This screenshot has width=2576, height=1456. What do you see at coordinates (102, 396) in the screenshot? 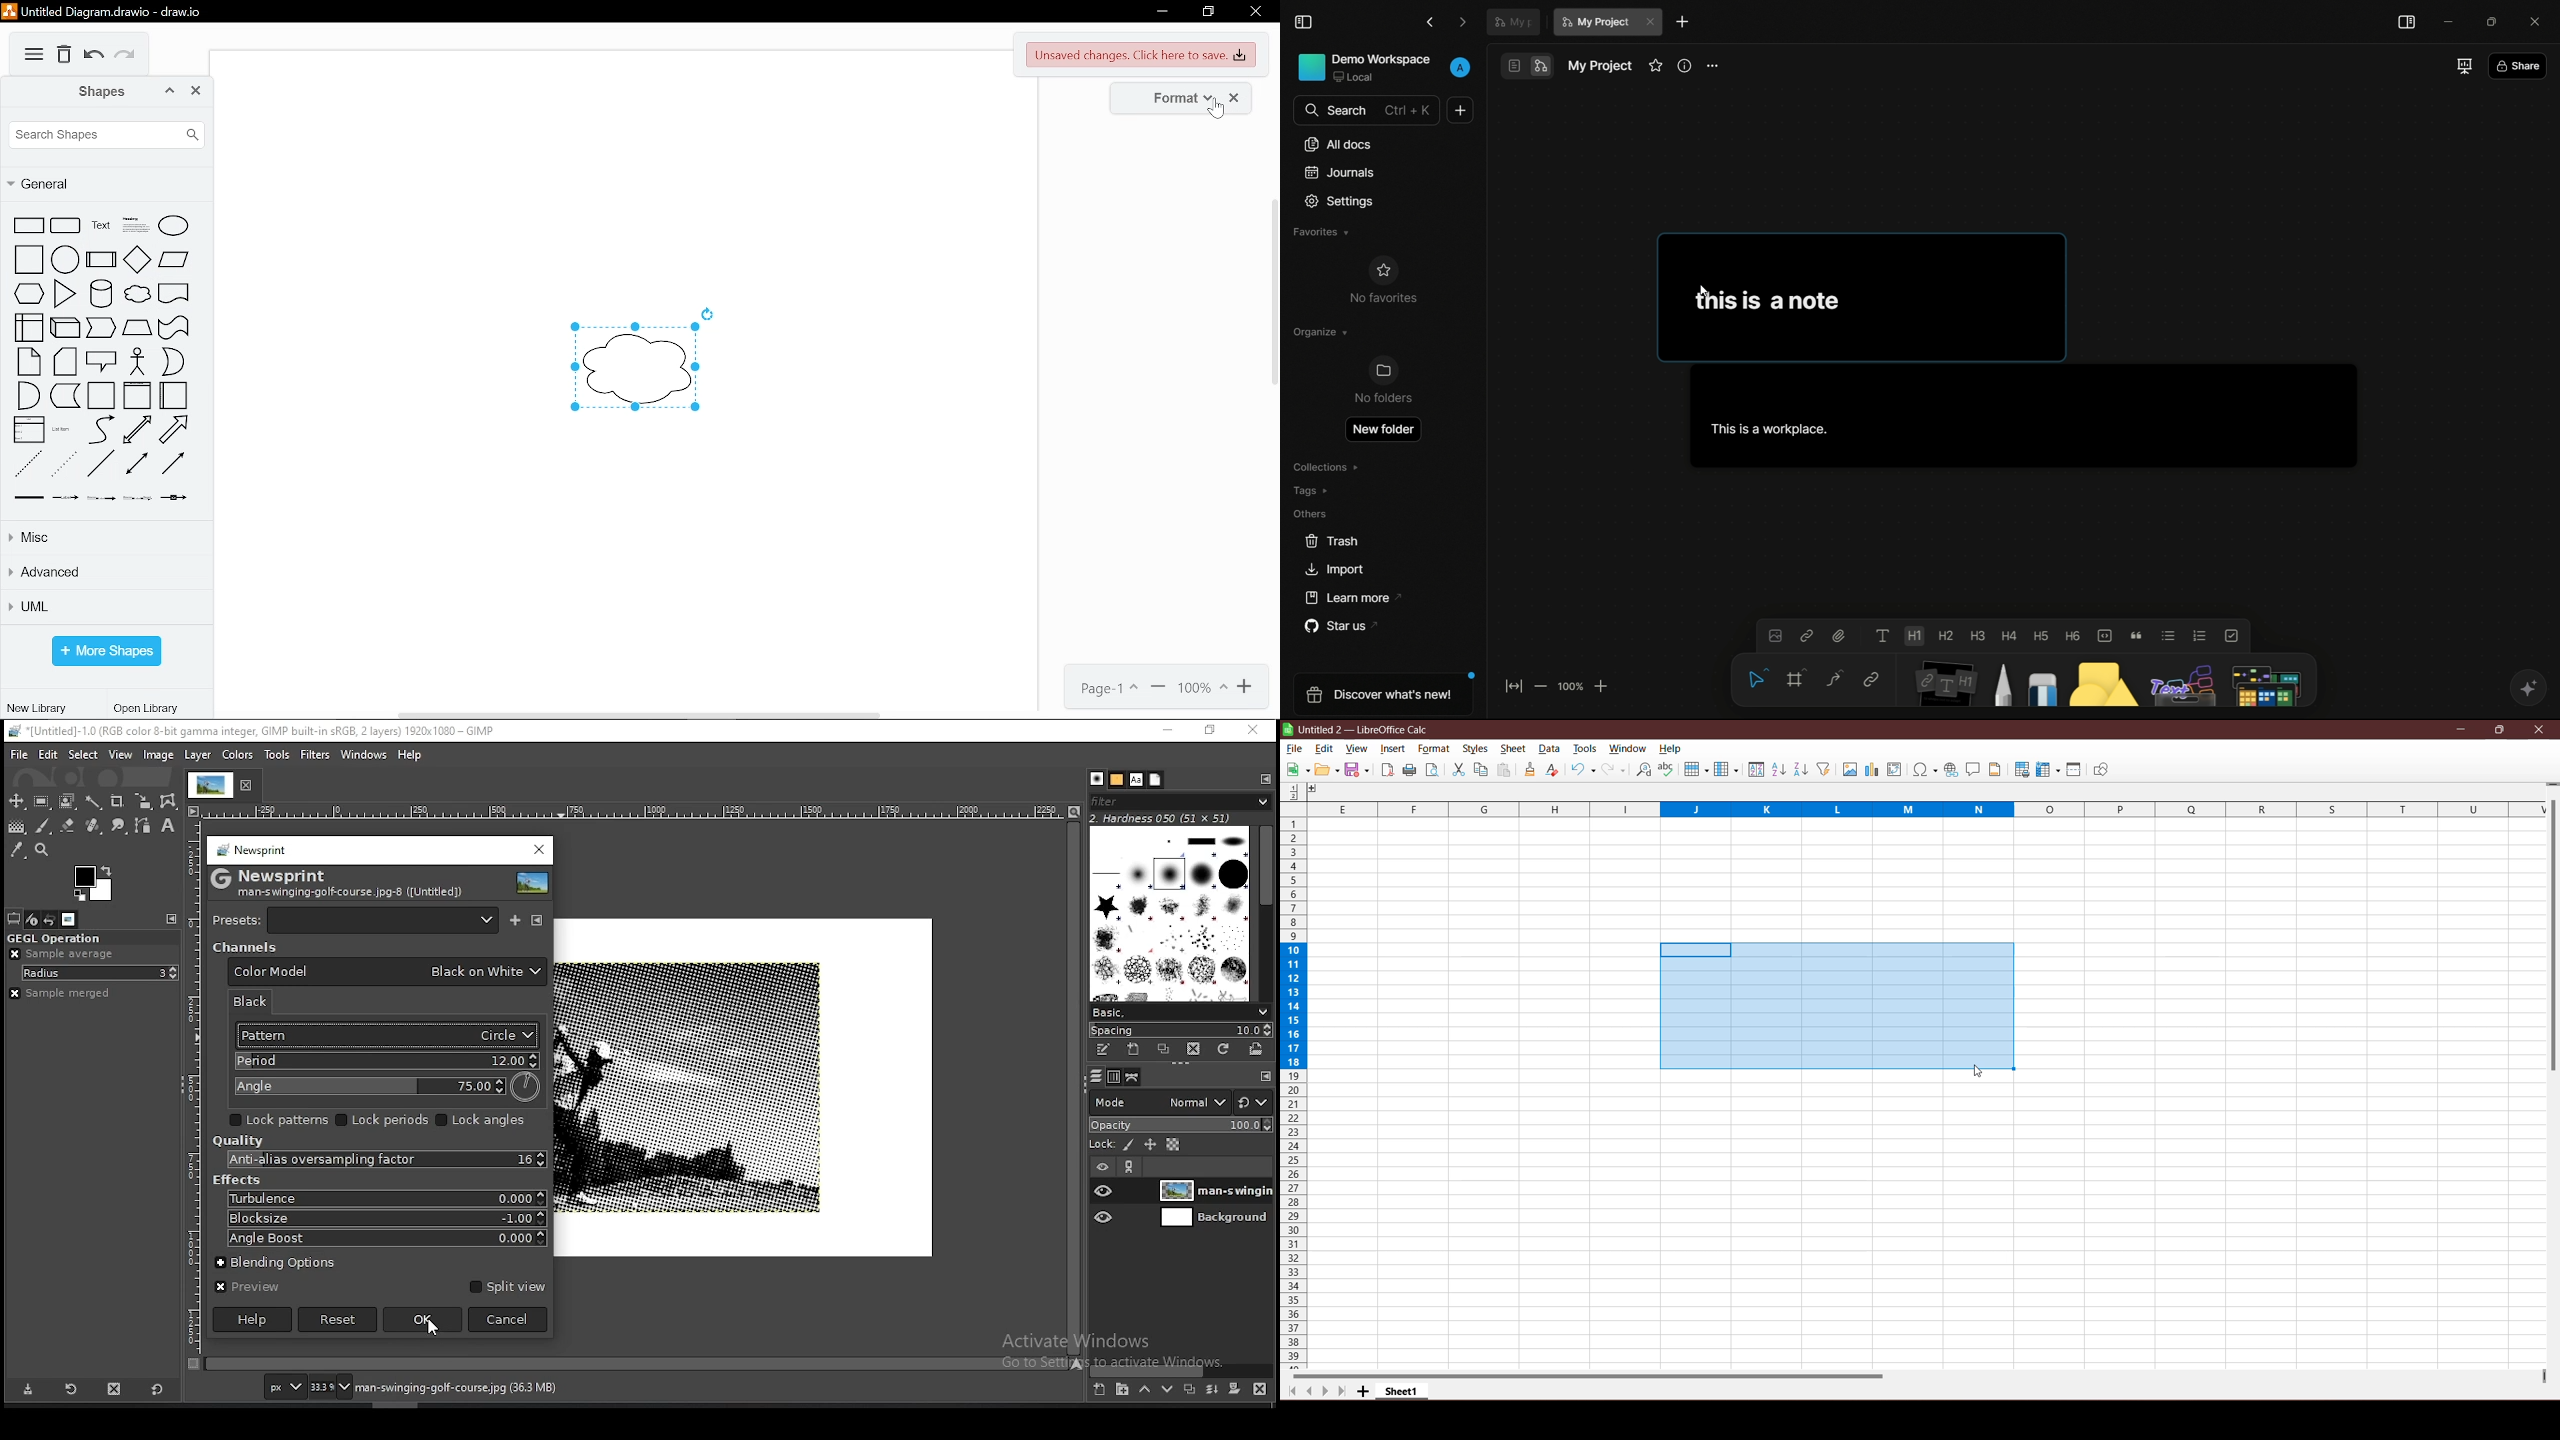
I see `container` at bounding box center [102, 396].